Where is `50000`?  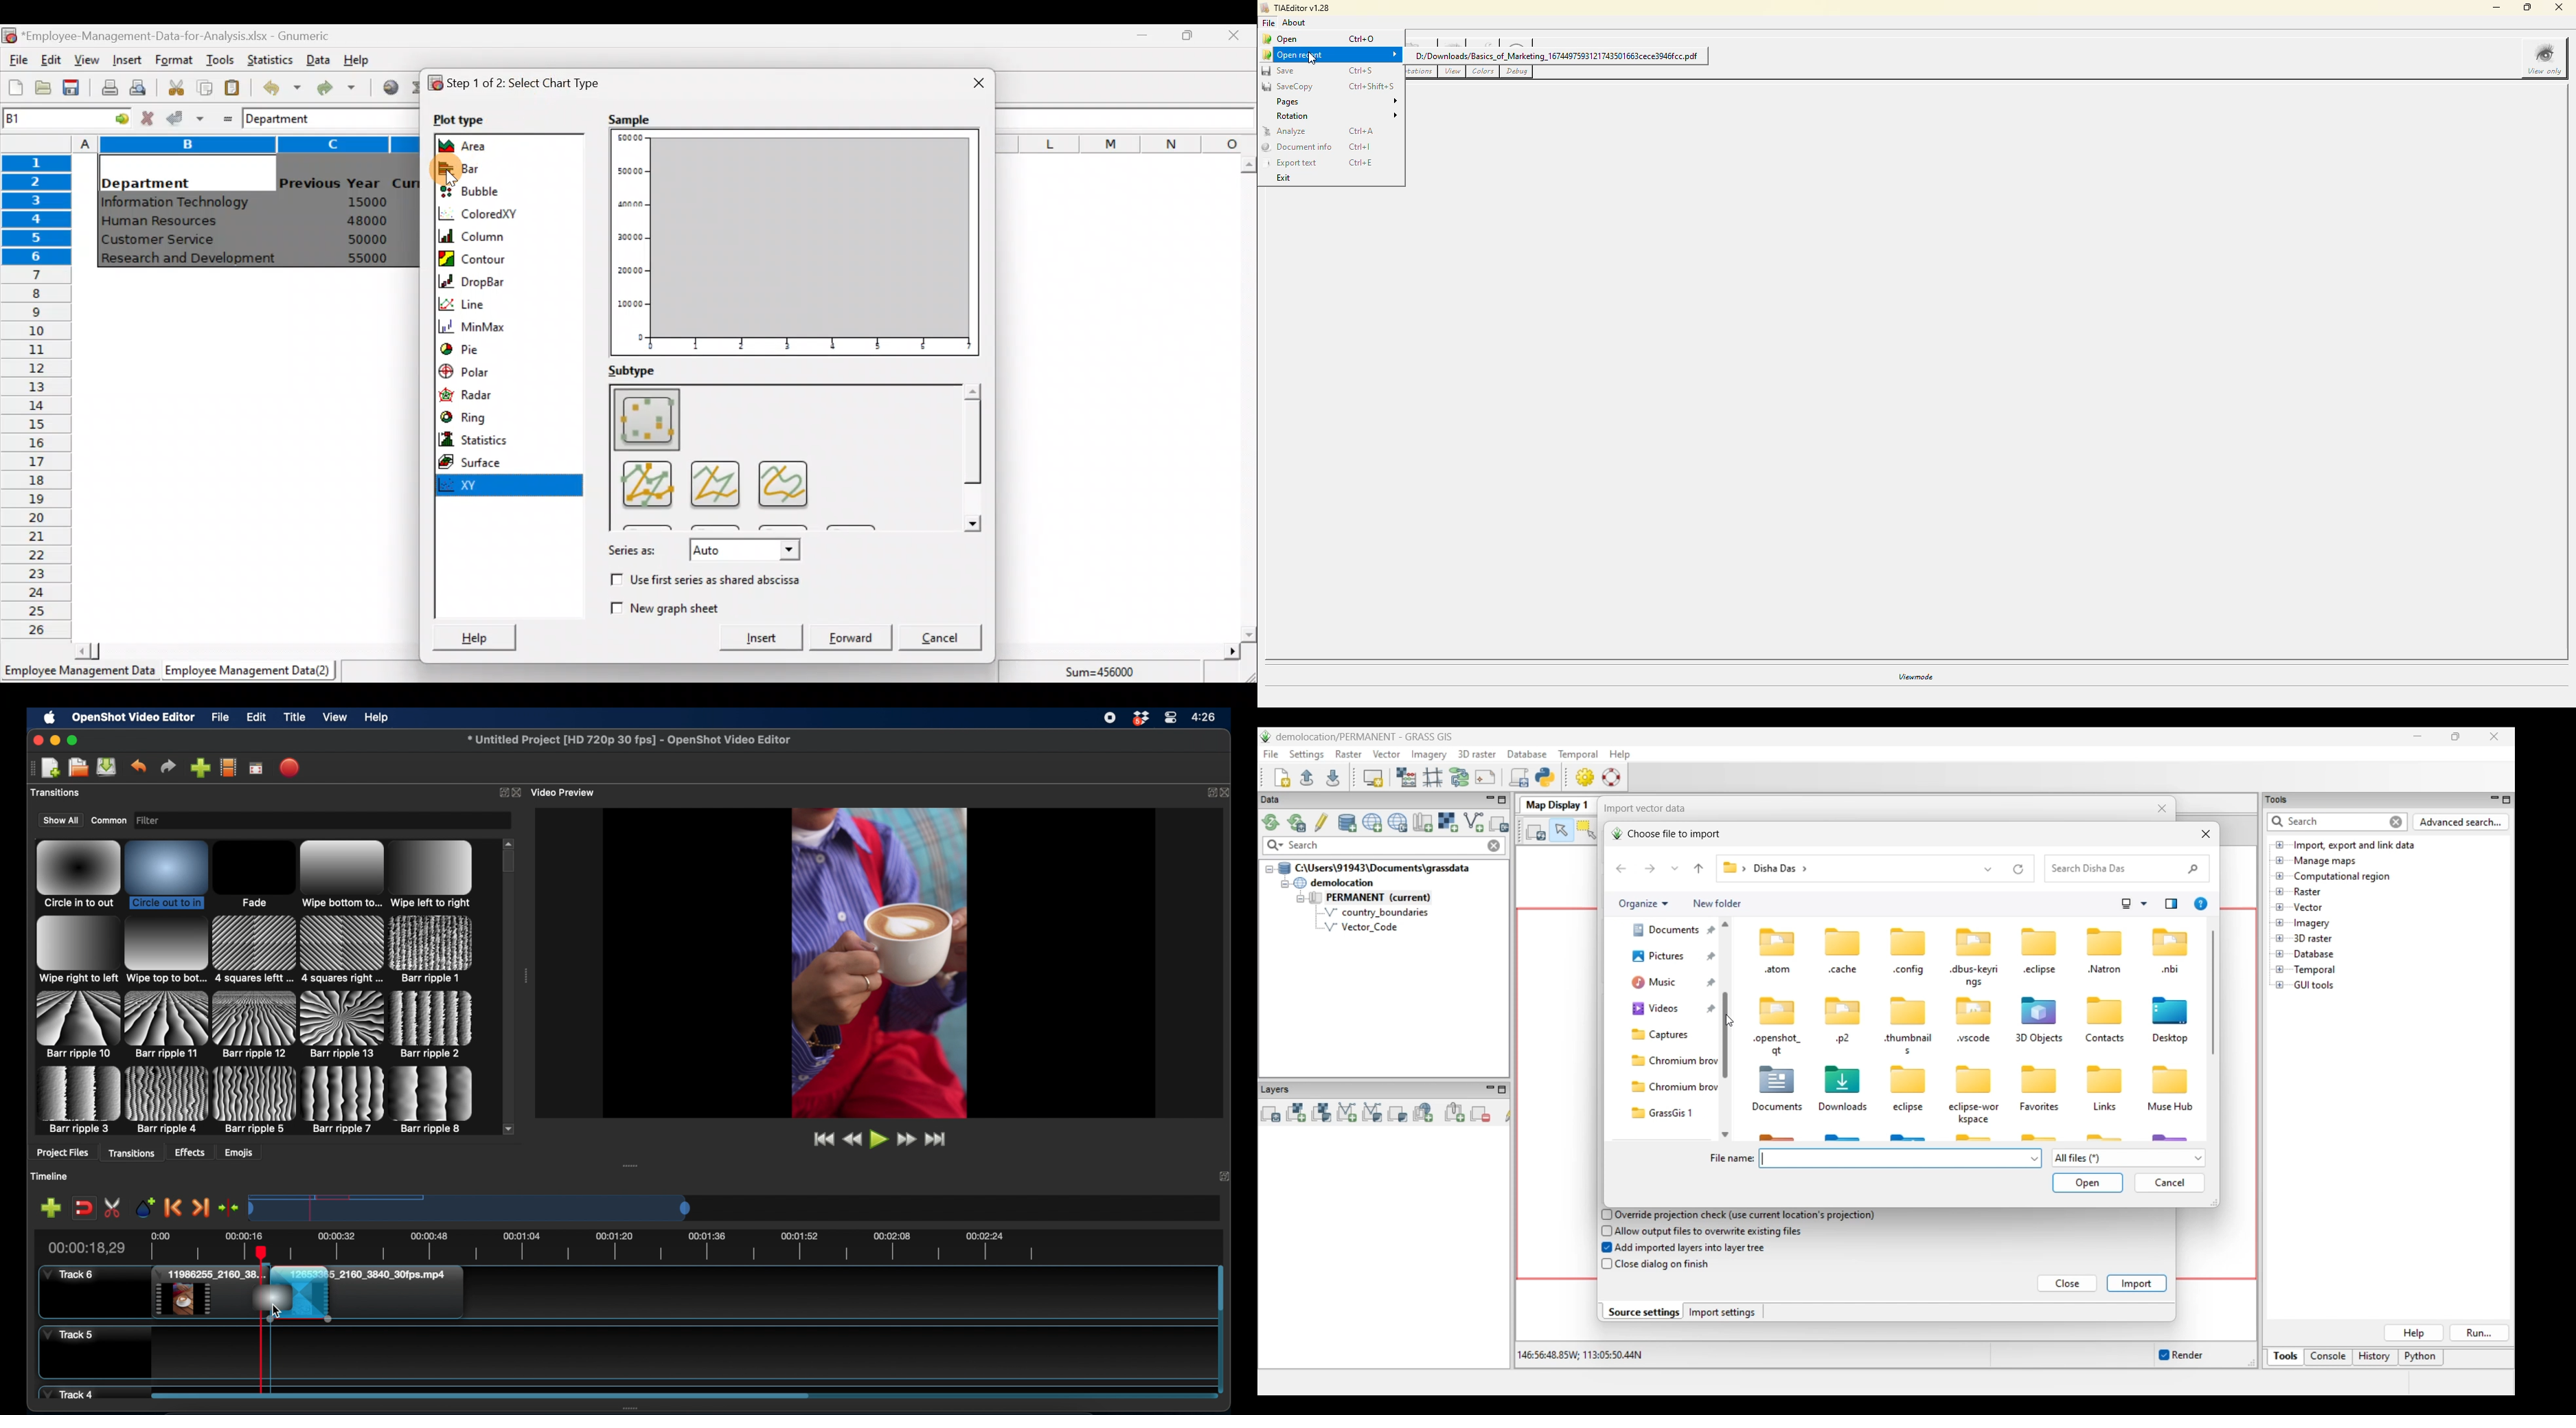
50000 is located at coordinates (371, 239).